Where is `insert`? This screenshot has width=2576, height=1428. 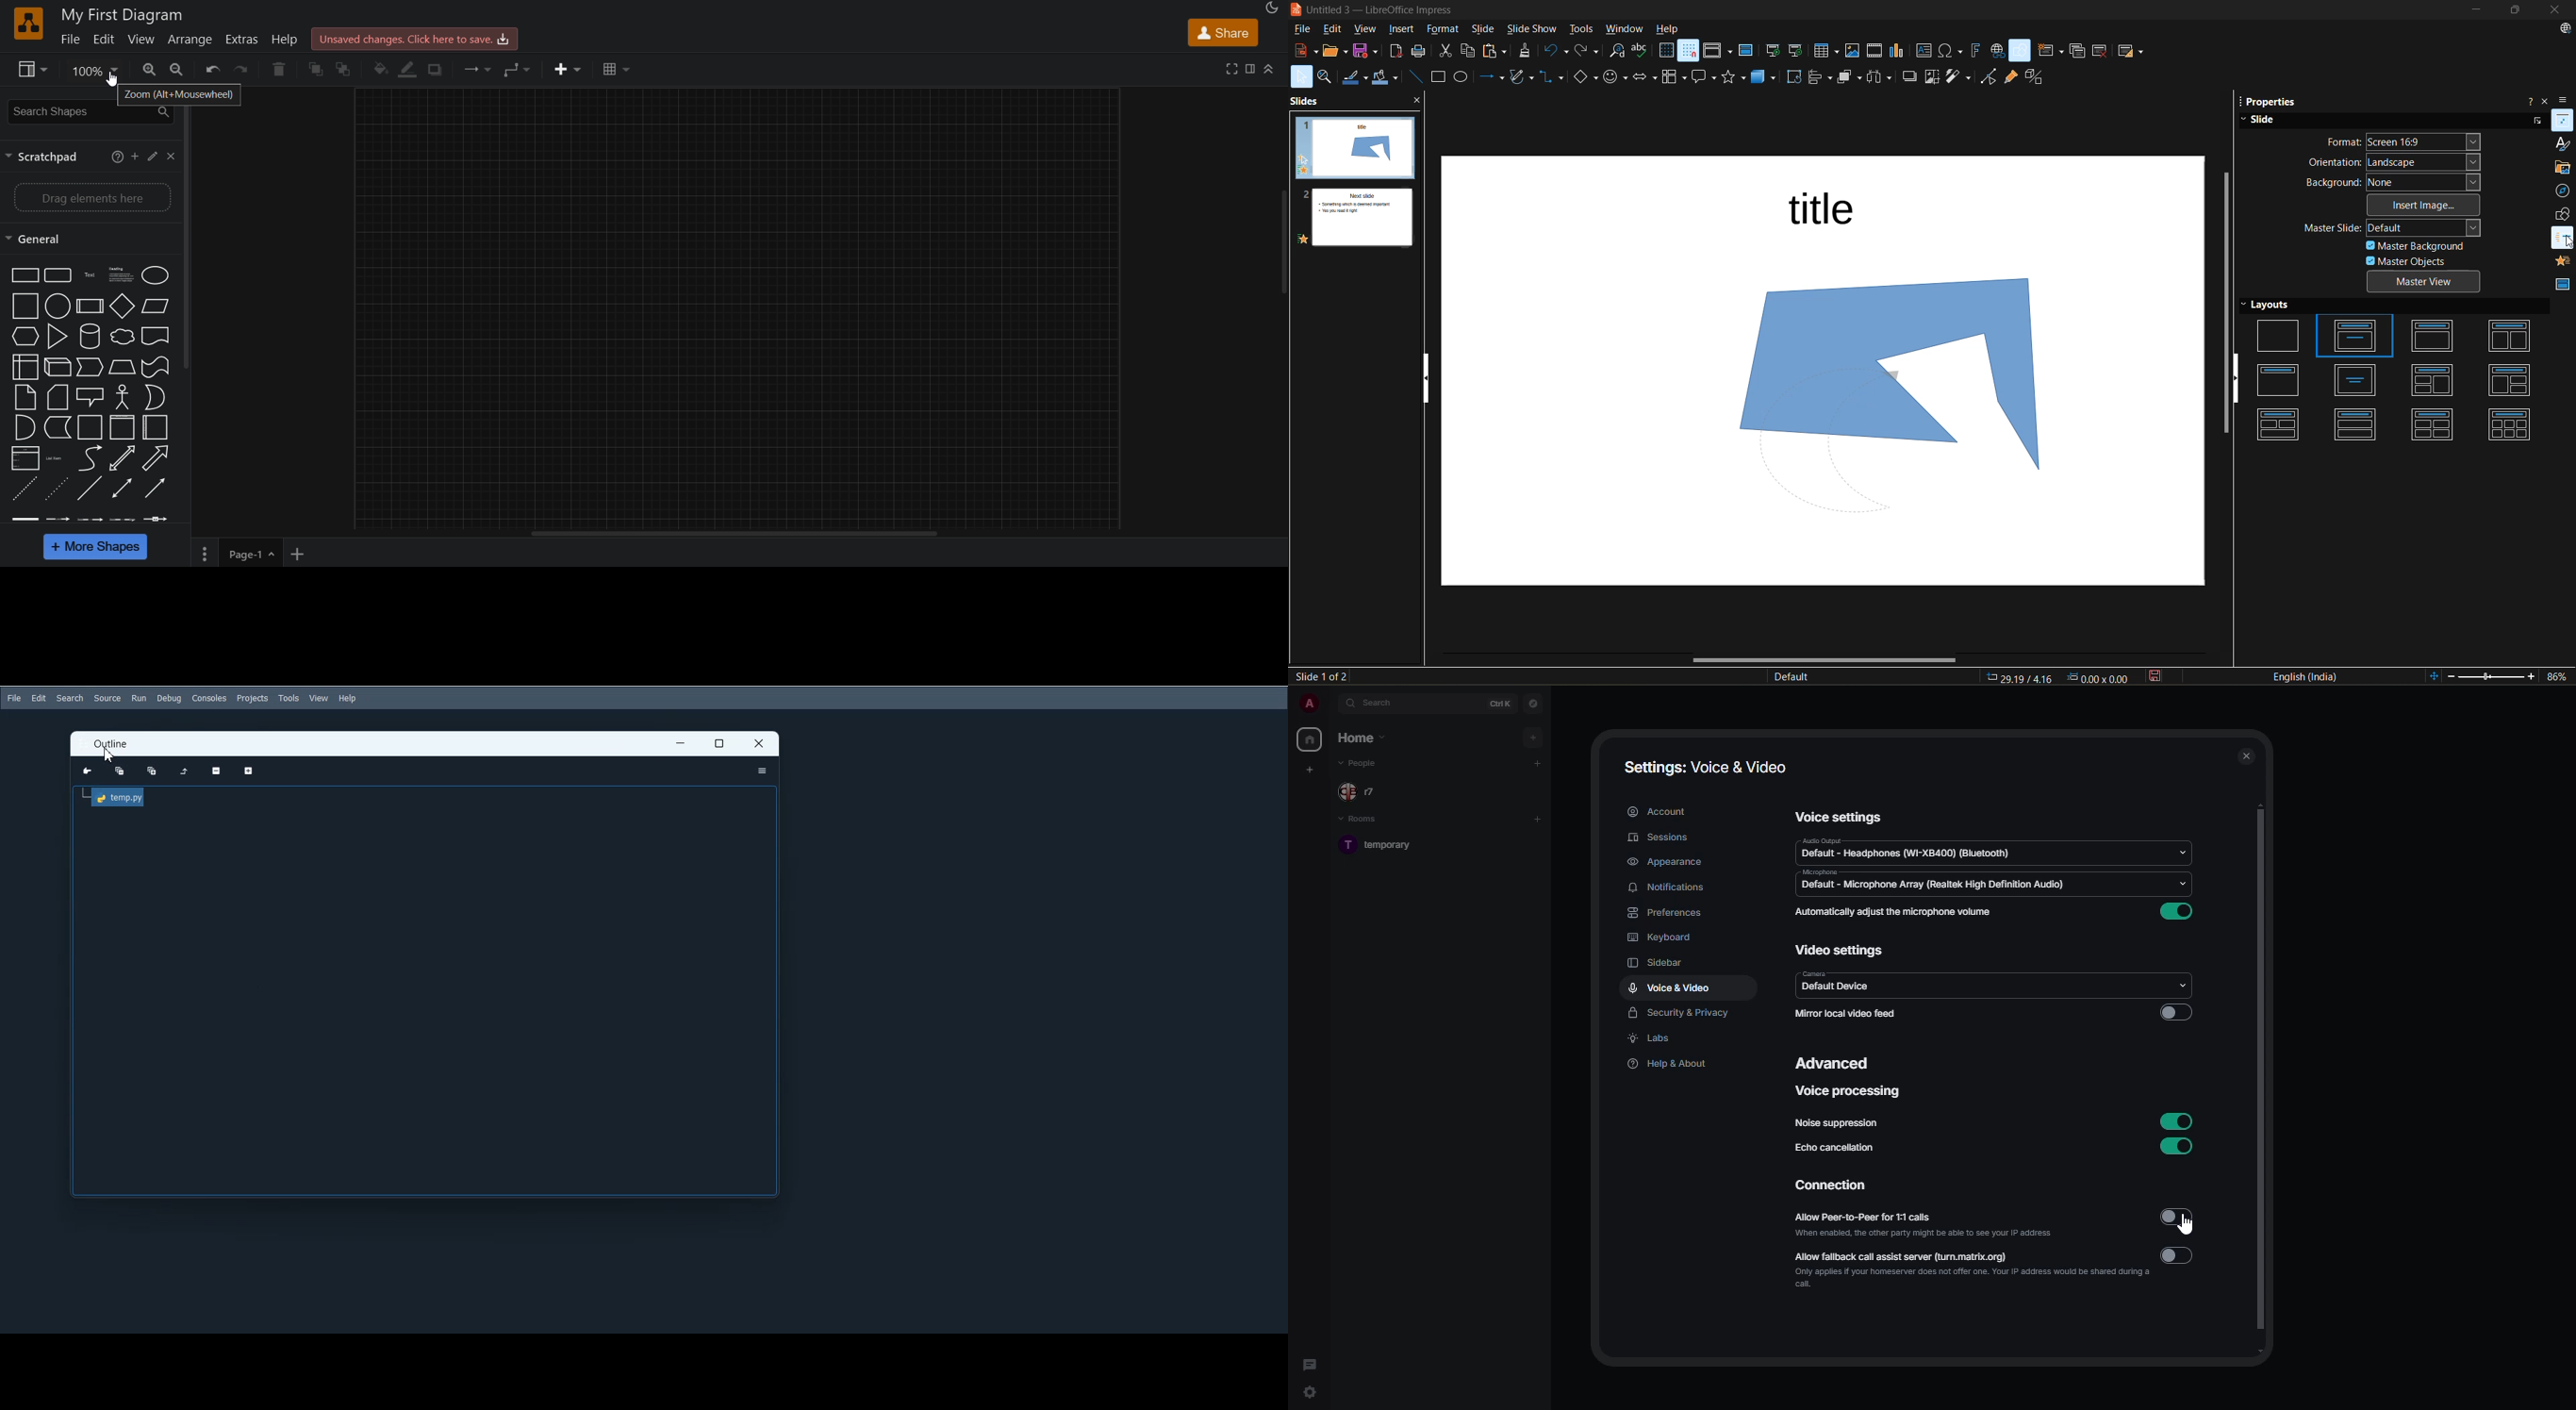
insert is located at coordinates (568, 69).